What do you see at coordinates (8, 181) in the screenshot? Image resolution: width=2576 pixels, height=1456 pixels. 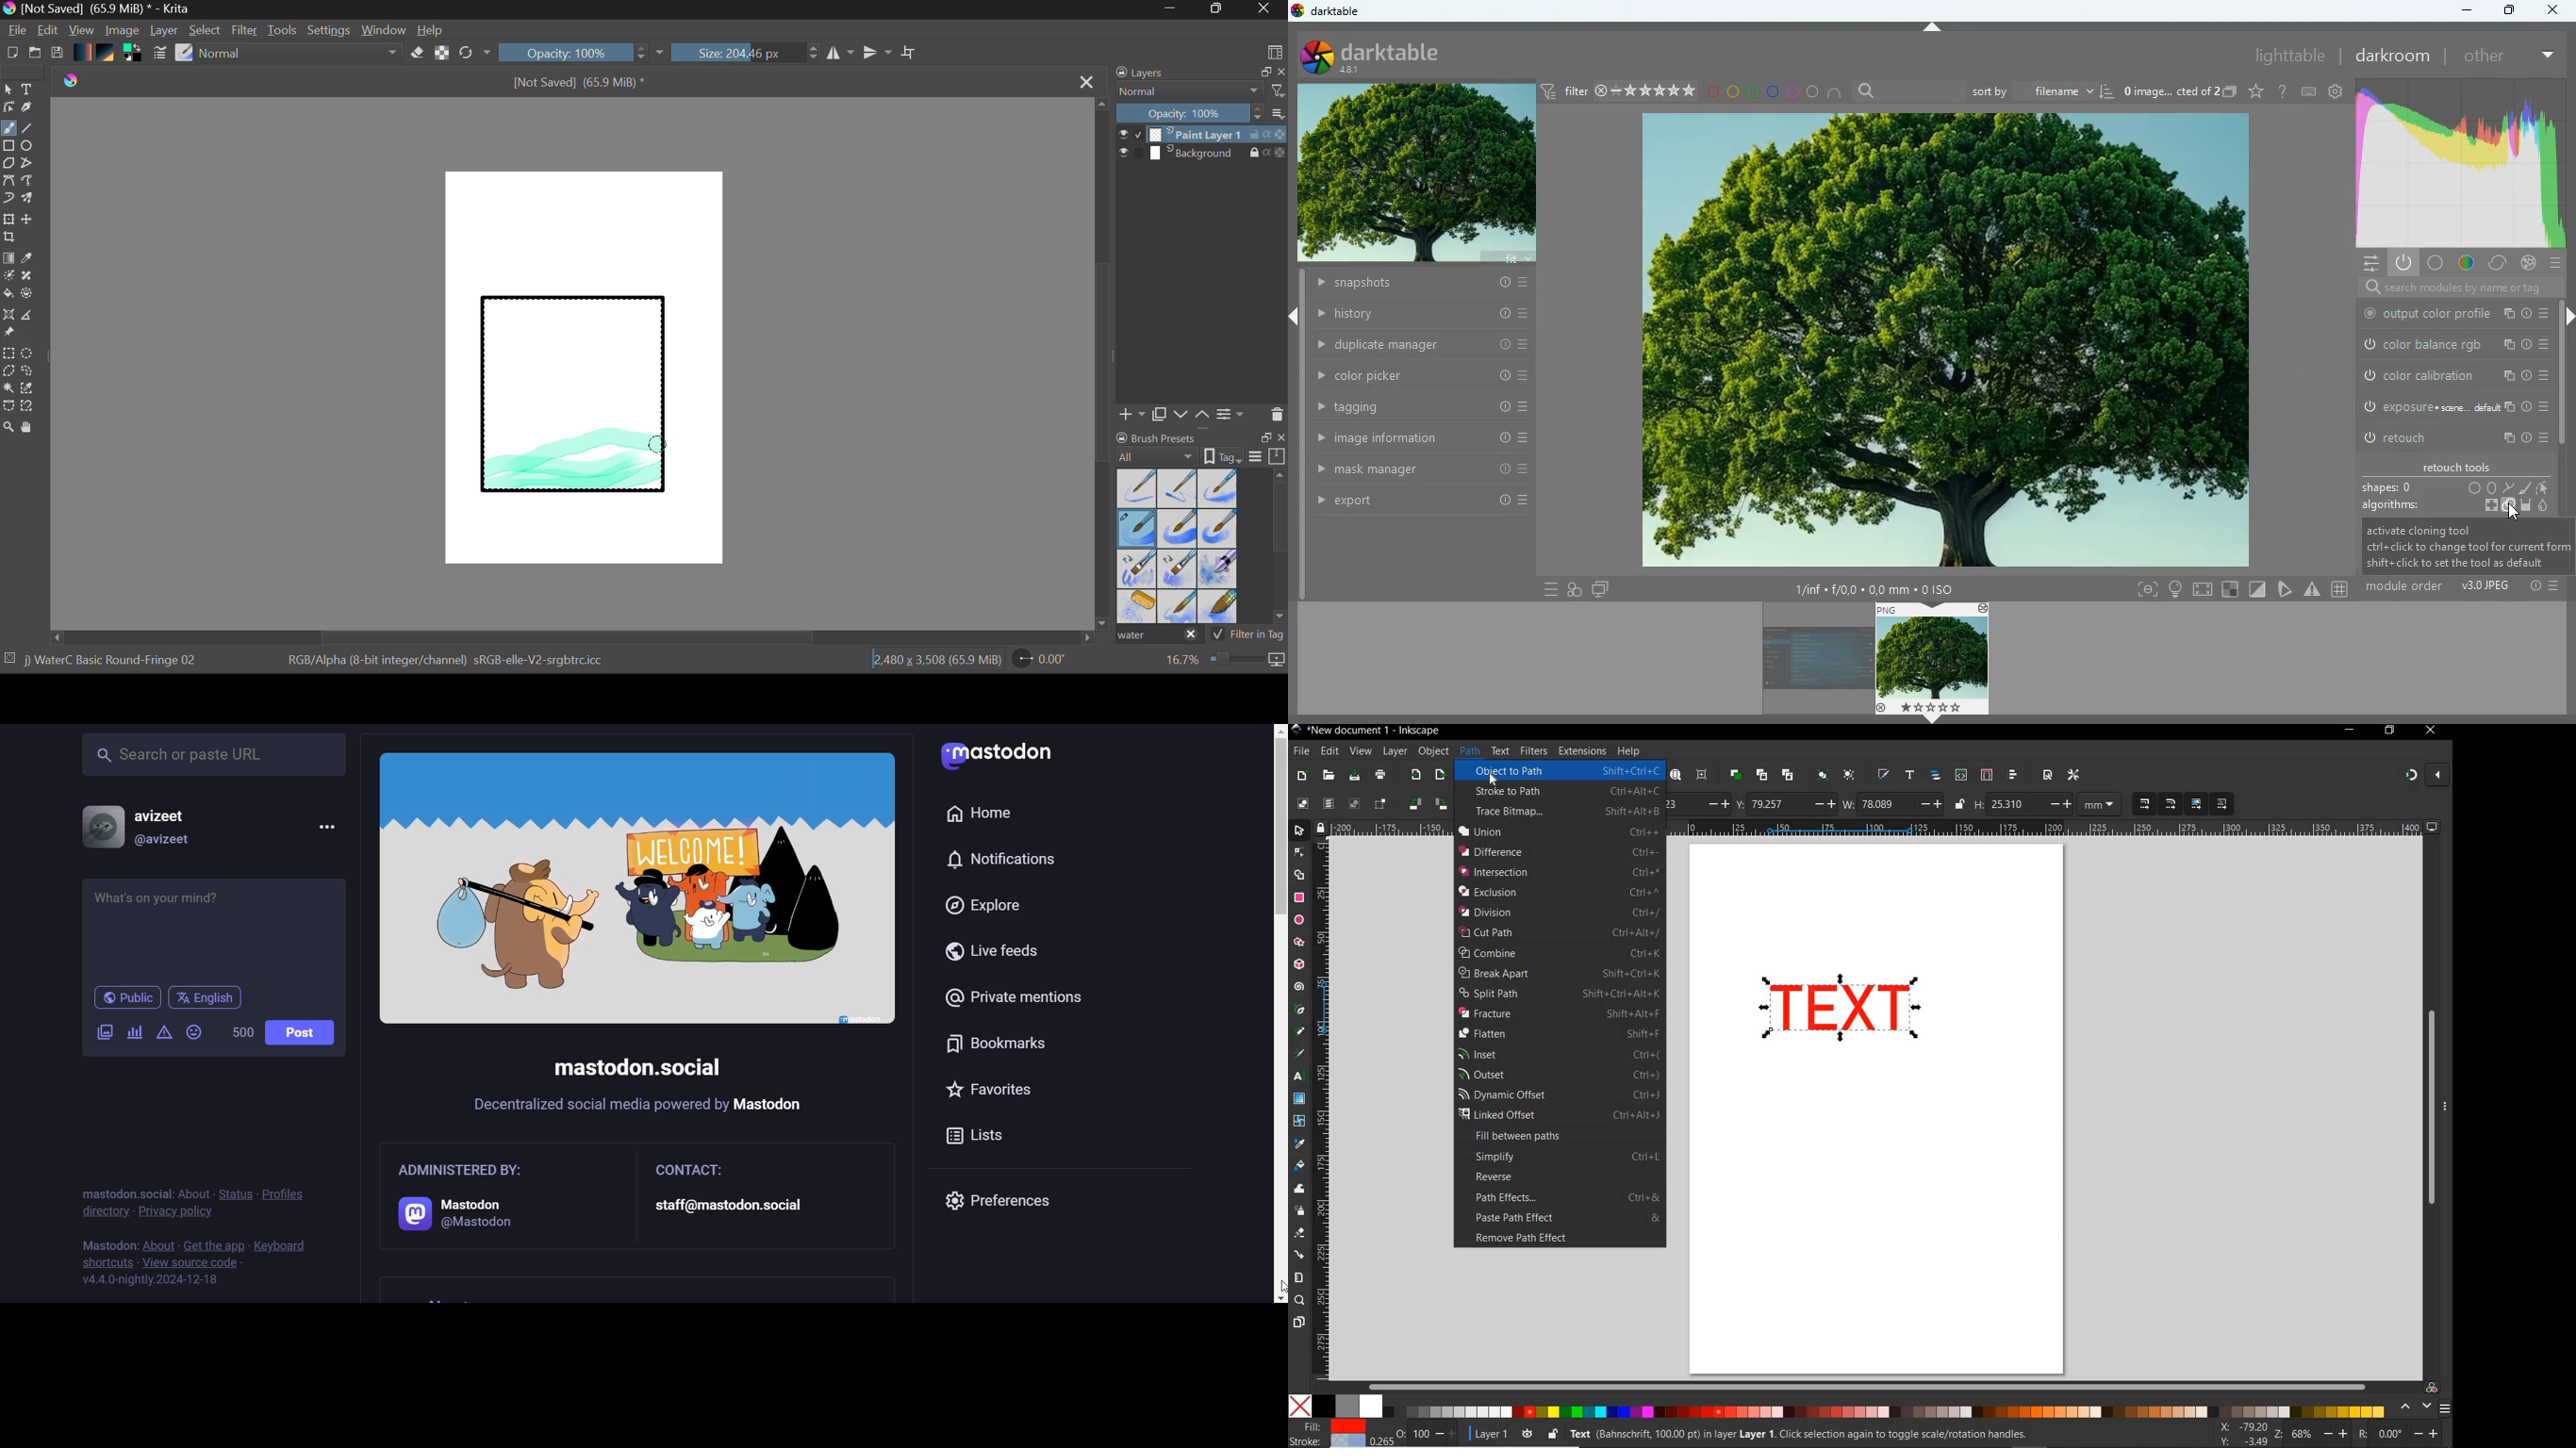 I see `Bezier Curve` at bounding box center [8, 181].